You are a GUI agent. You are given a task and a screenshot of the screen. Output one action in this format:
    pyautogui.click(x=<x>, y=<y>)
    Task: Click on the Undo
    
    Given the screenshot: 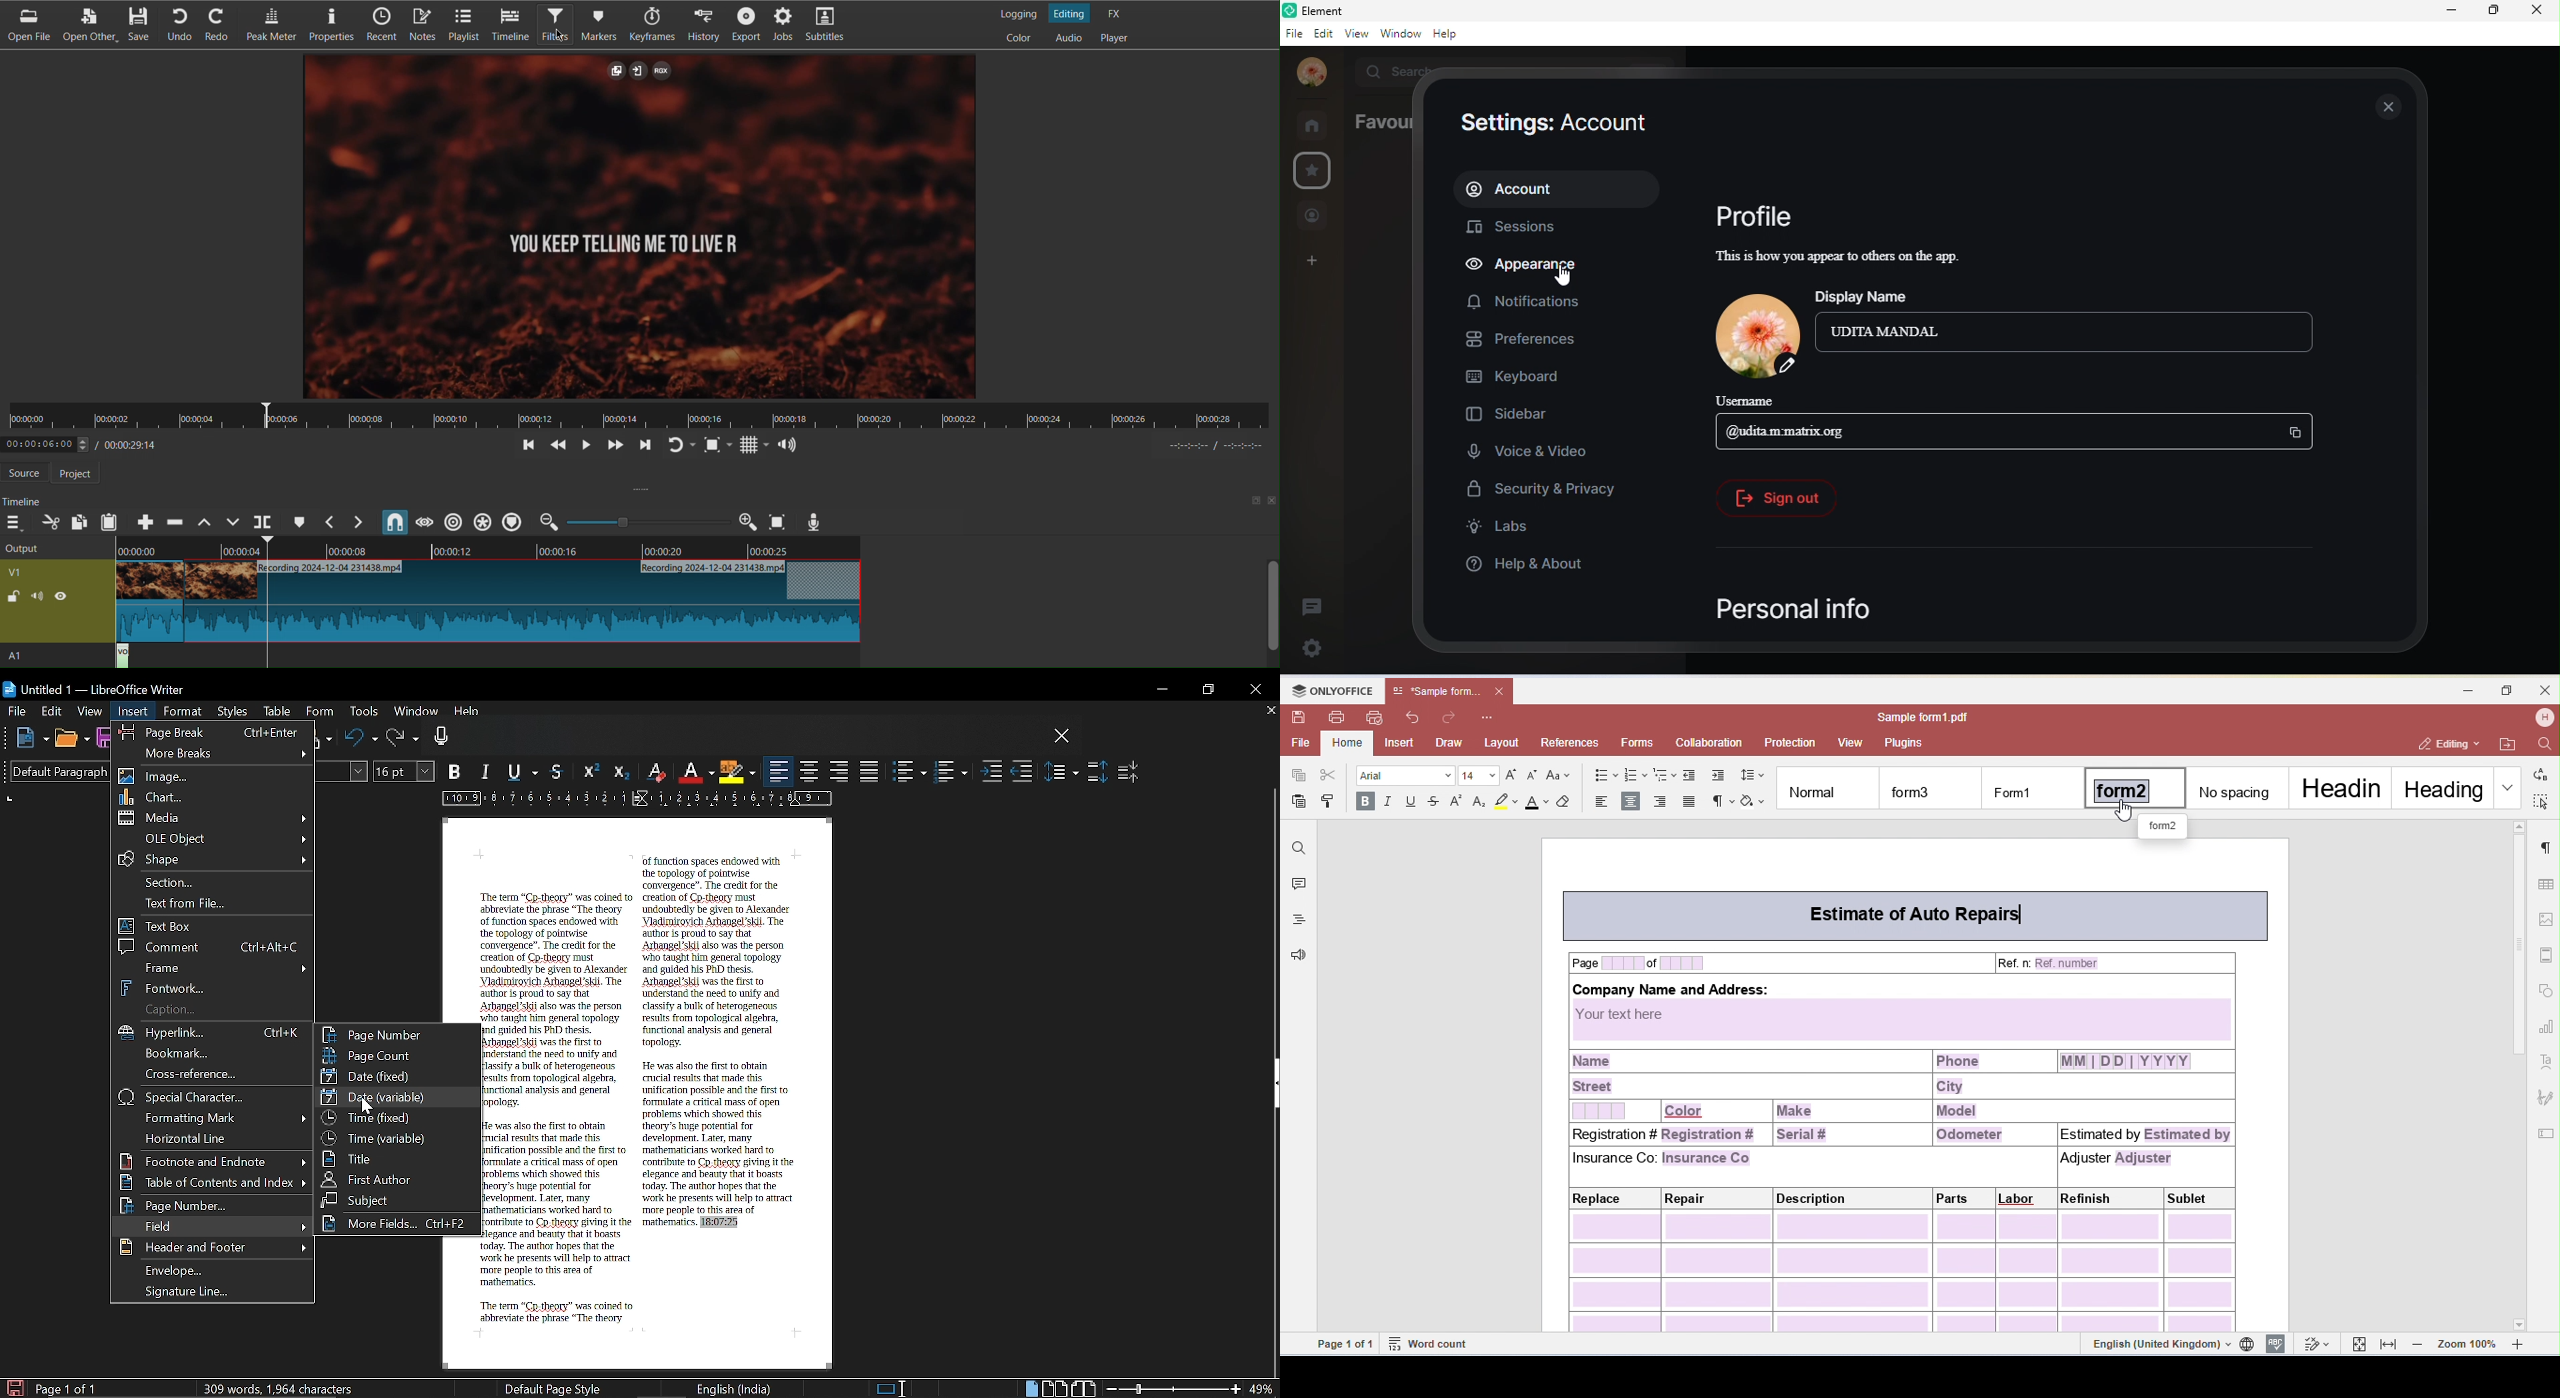 What is the action you would take?
    pyautogui.click(x=180, y=26)
    